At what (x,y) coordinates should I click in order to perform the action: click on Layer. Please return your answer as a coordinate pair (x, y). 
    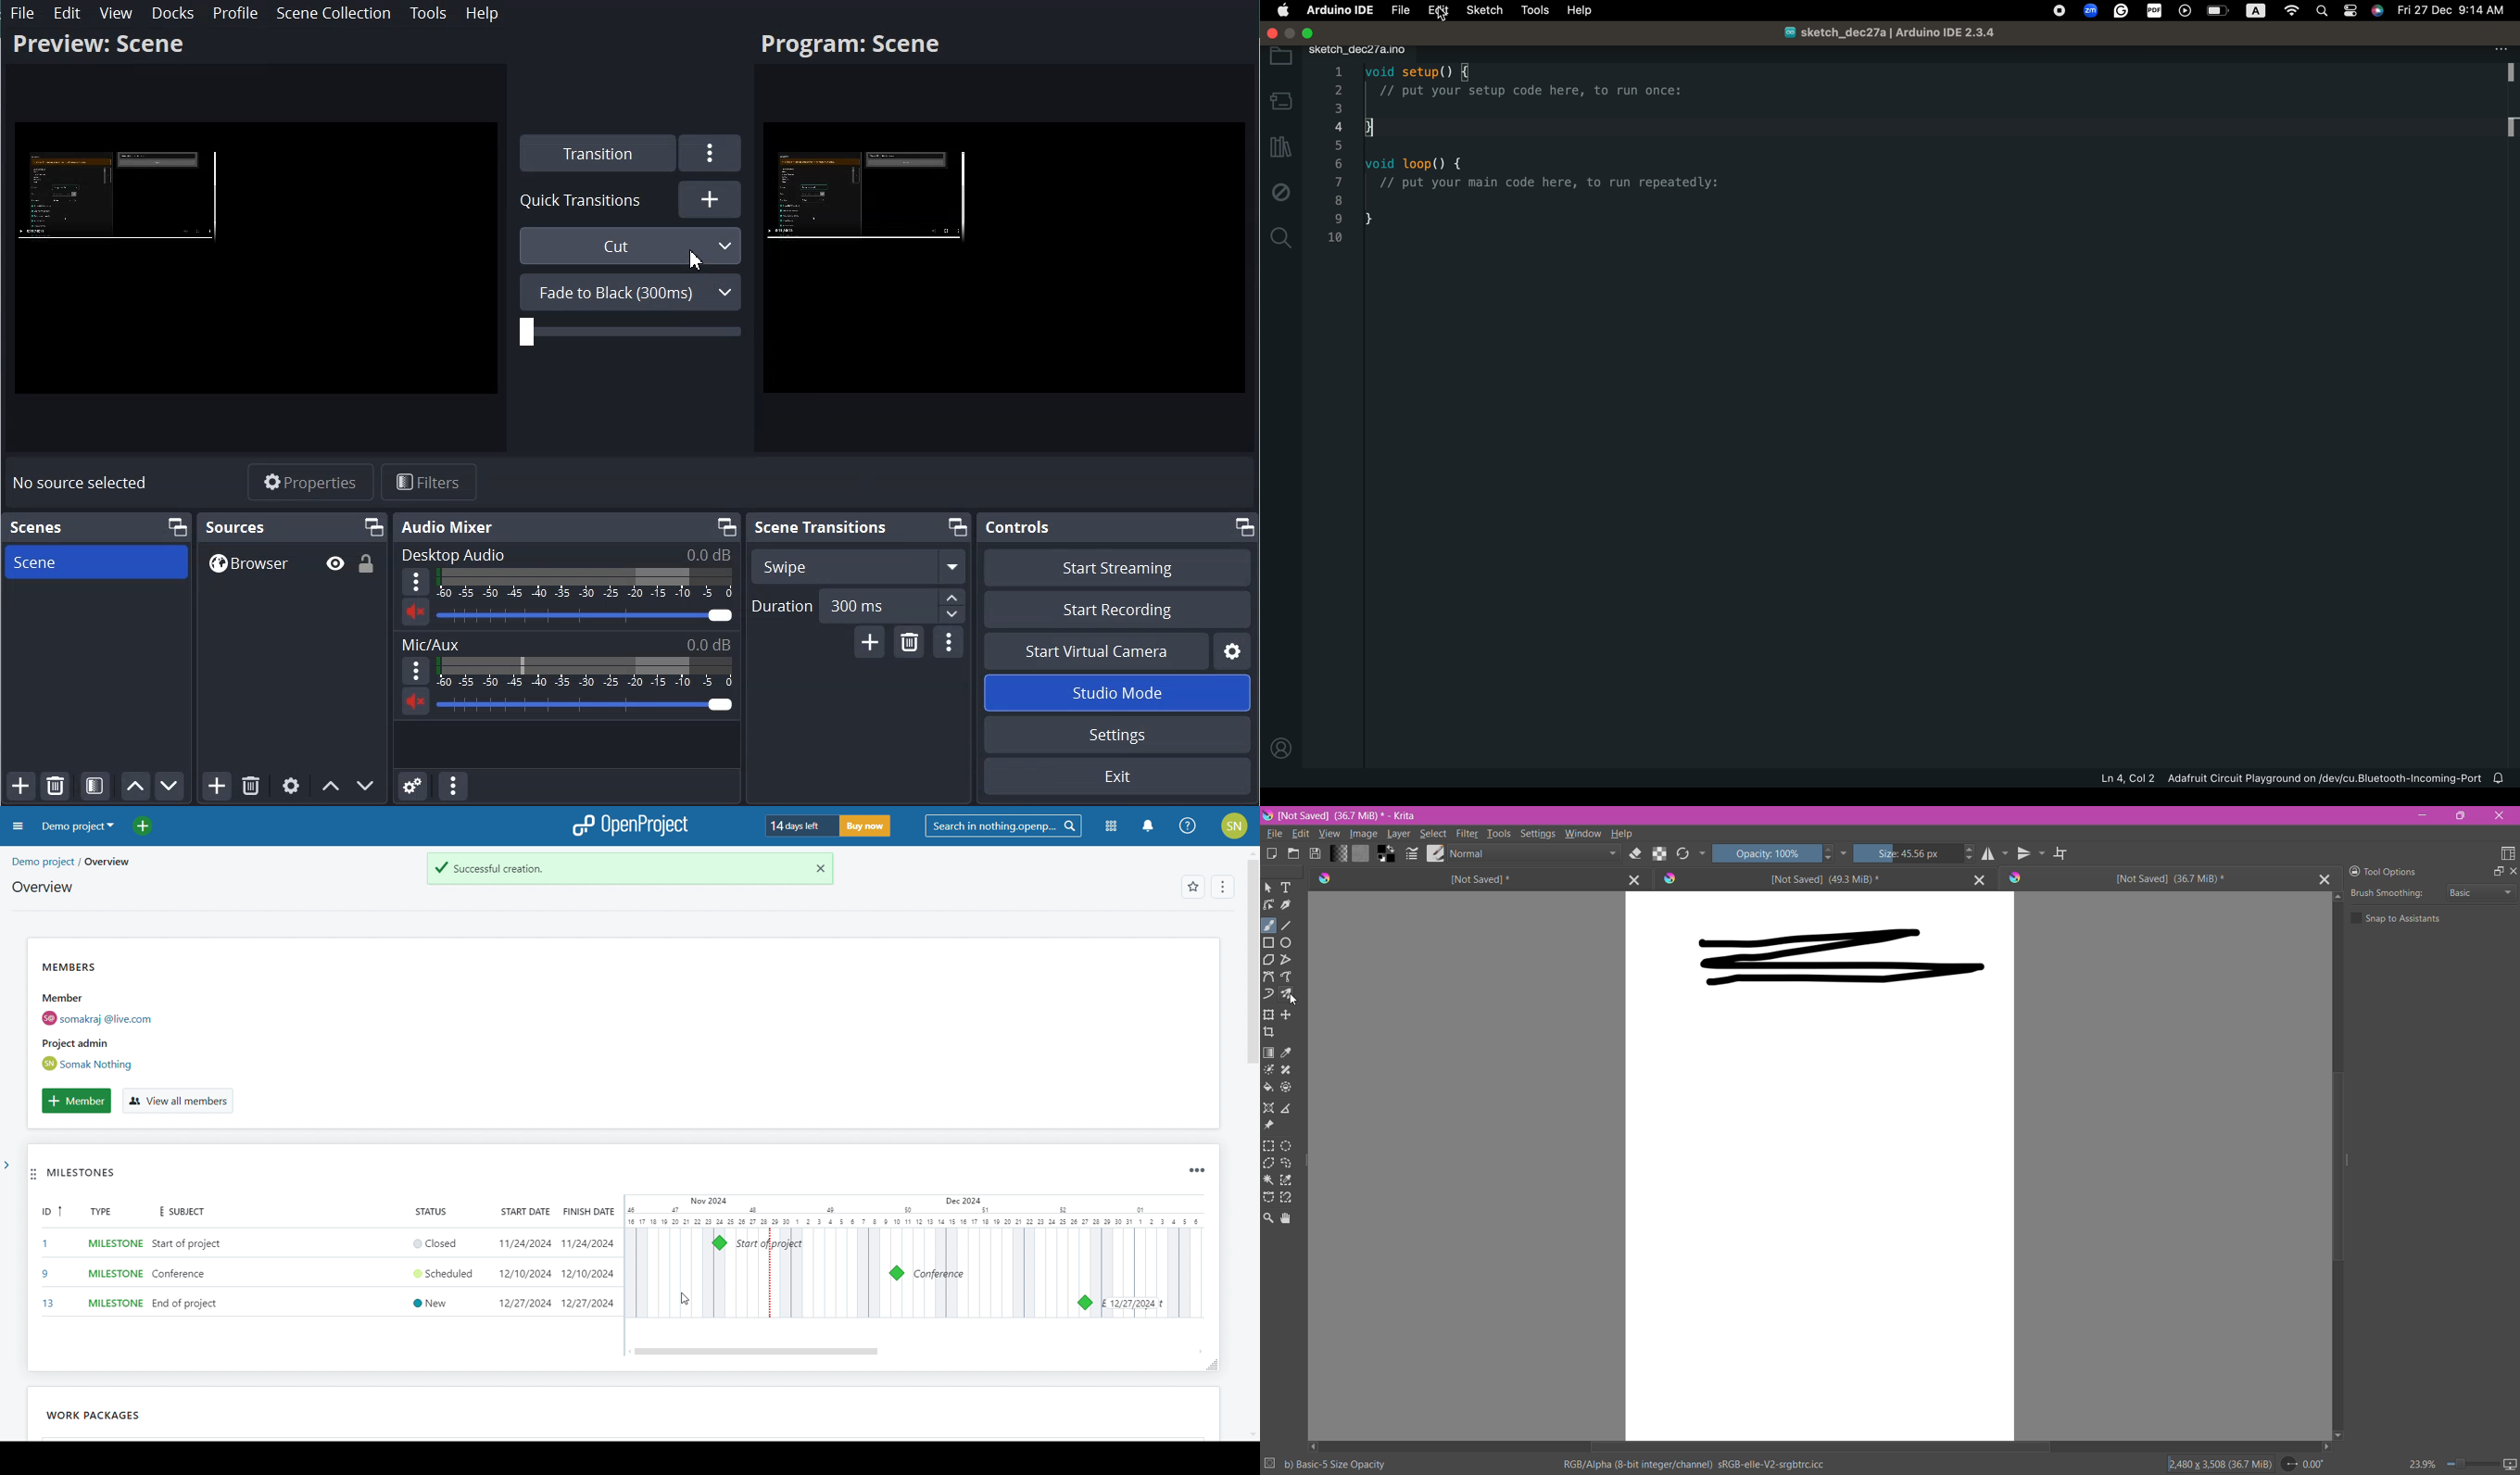
    Looking at the image, I should click on (1398, 835).